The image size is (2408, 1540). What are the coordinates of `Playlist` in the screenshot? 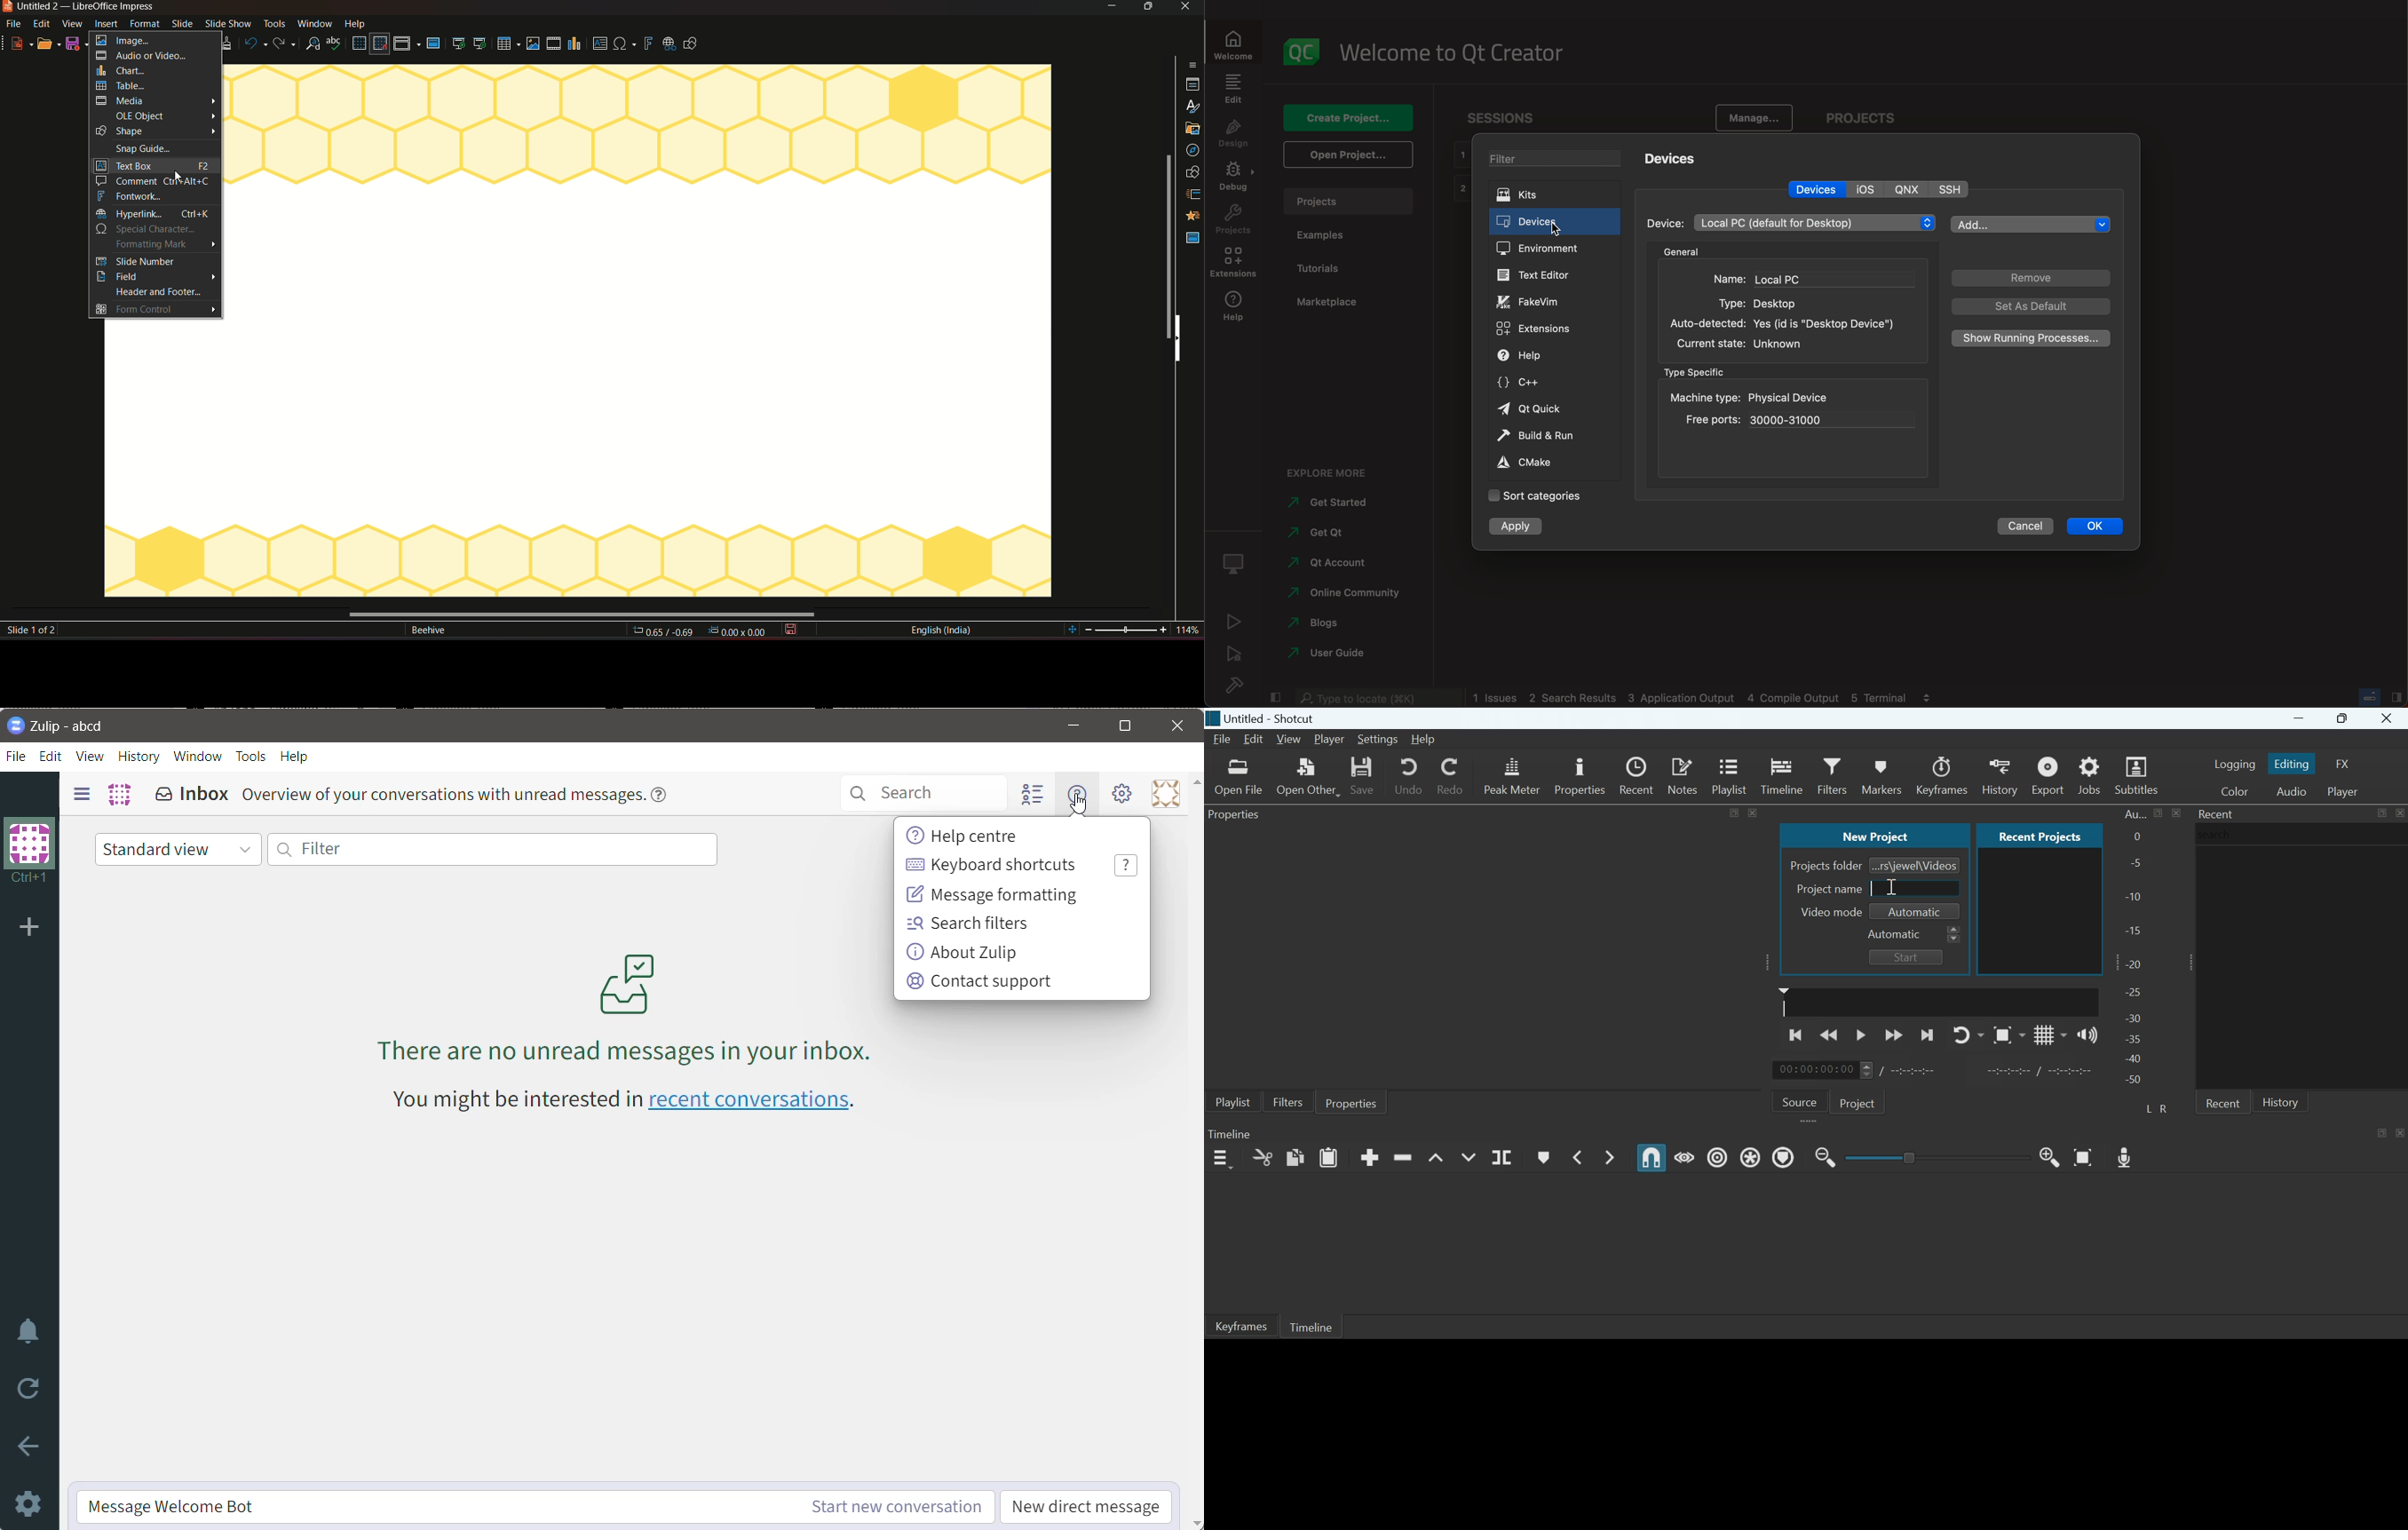 It's located at (1233, 1101).